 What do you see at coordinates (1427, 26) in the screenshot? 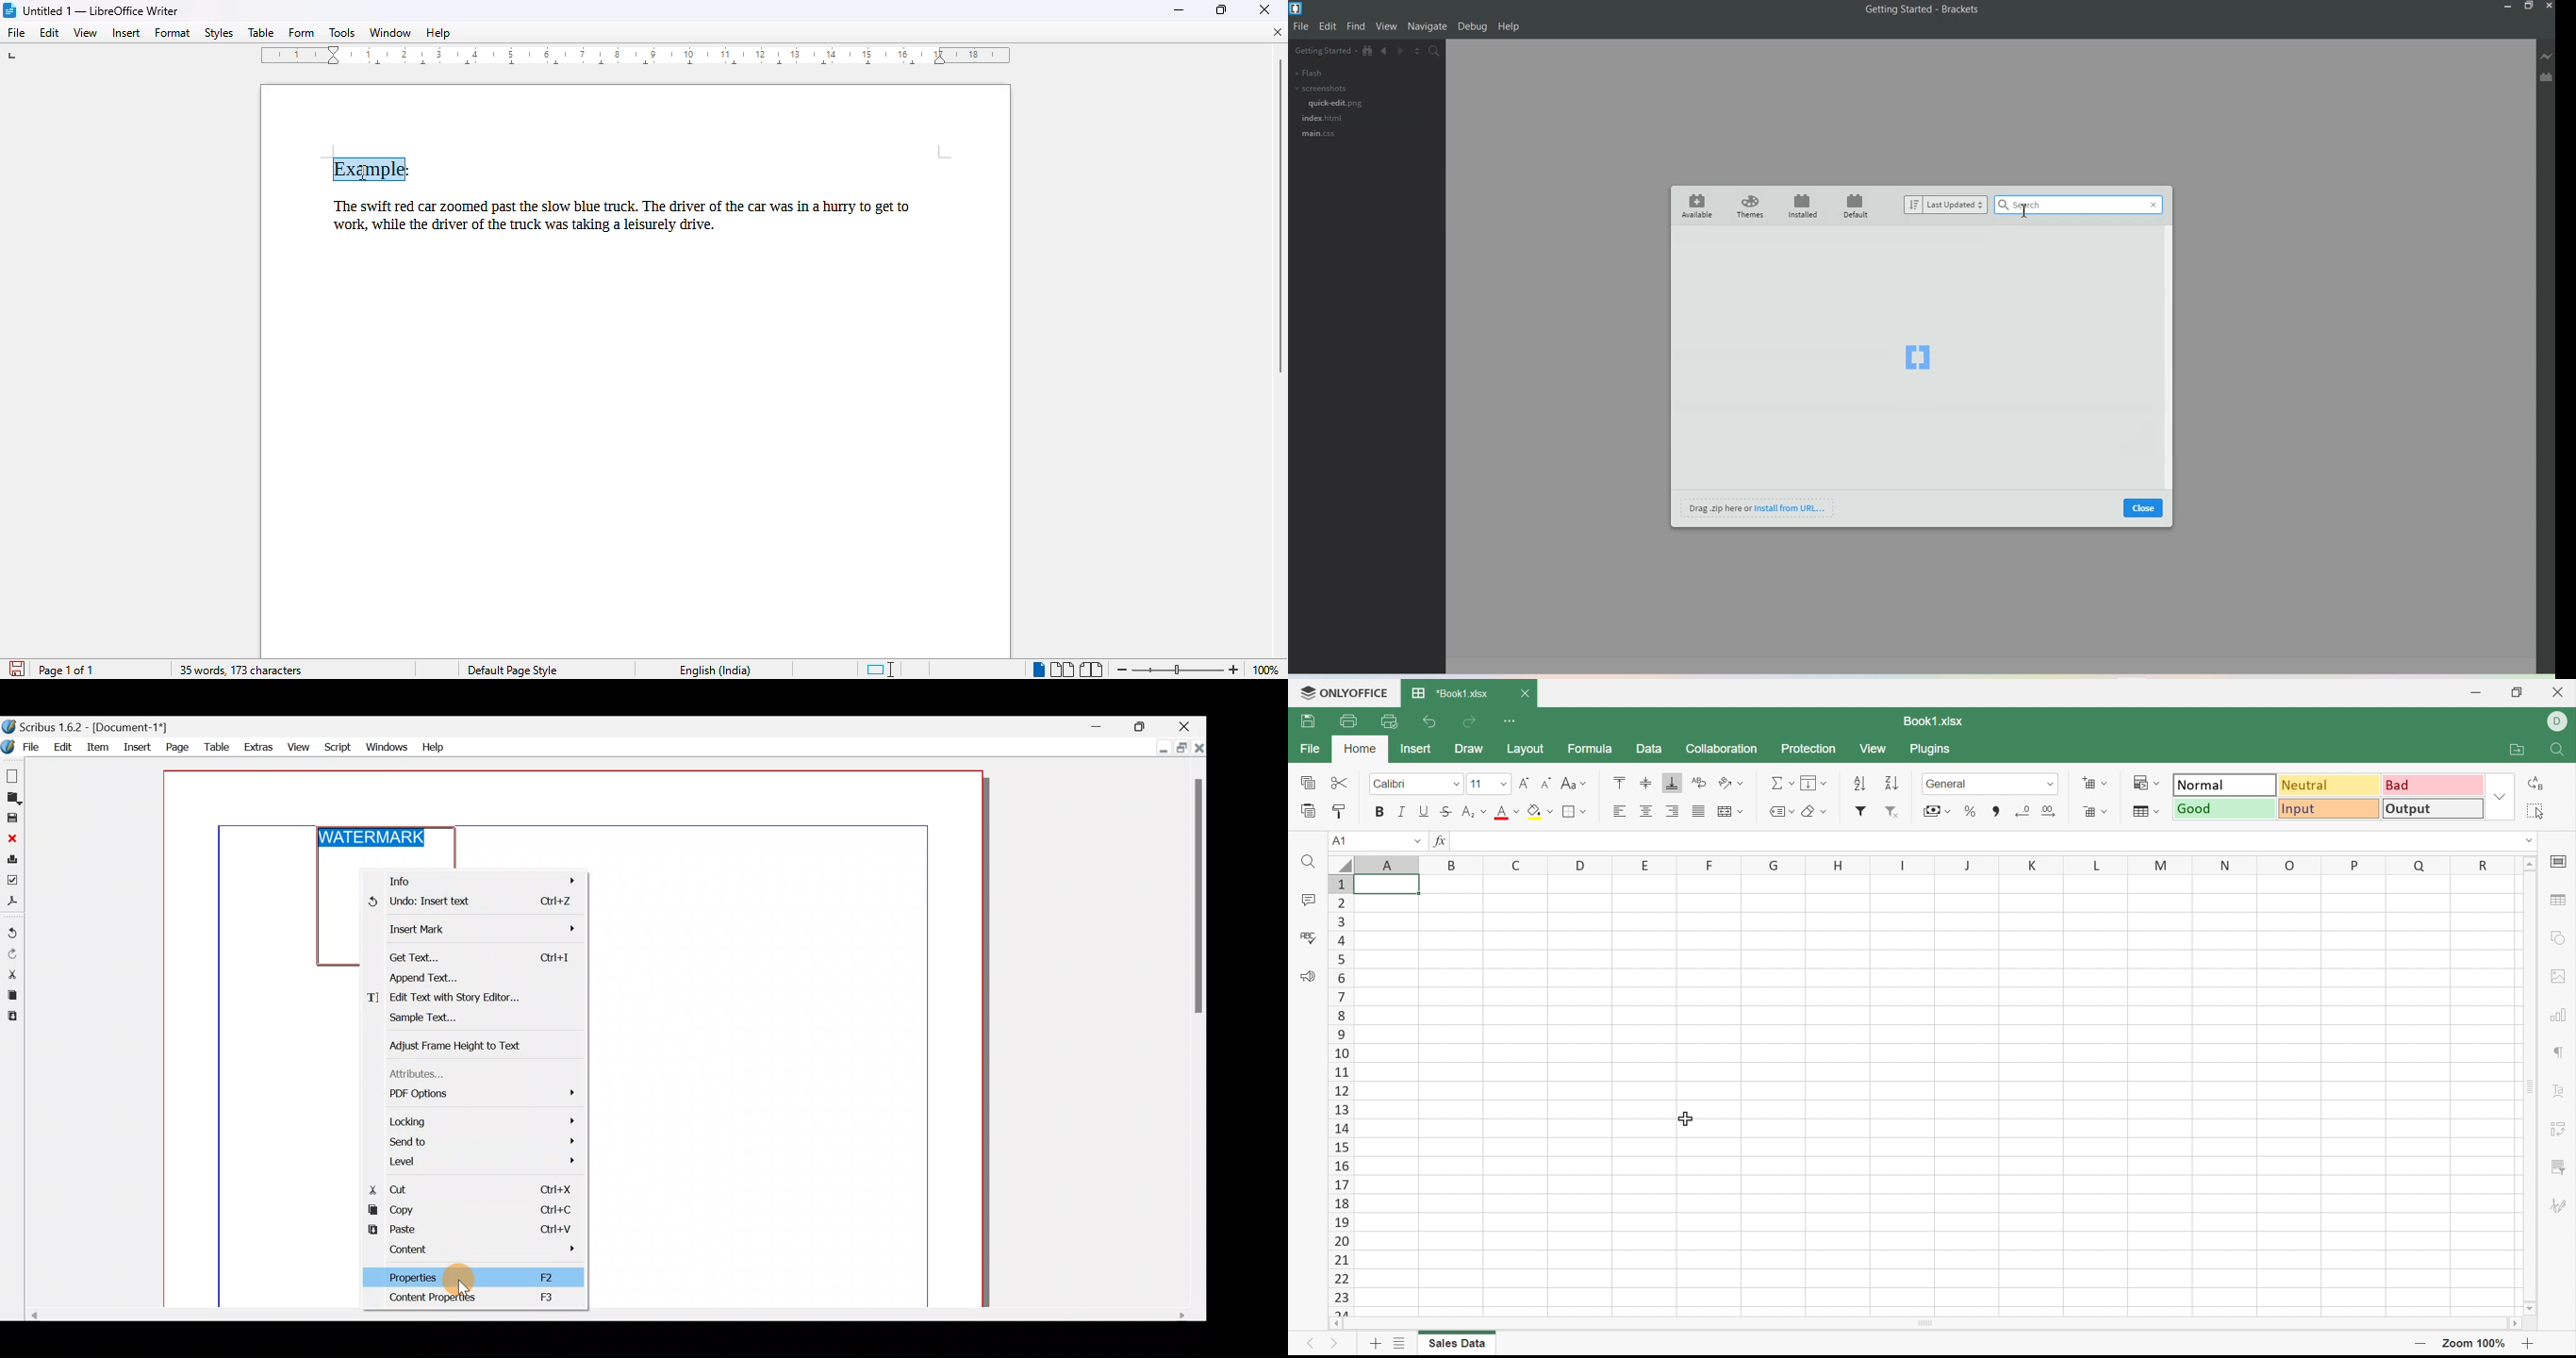
I see `Navigate` at bounding box center [1427, 26].